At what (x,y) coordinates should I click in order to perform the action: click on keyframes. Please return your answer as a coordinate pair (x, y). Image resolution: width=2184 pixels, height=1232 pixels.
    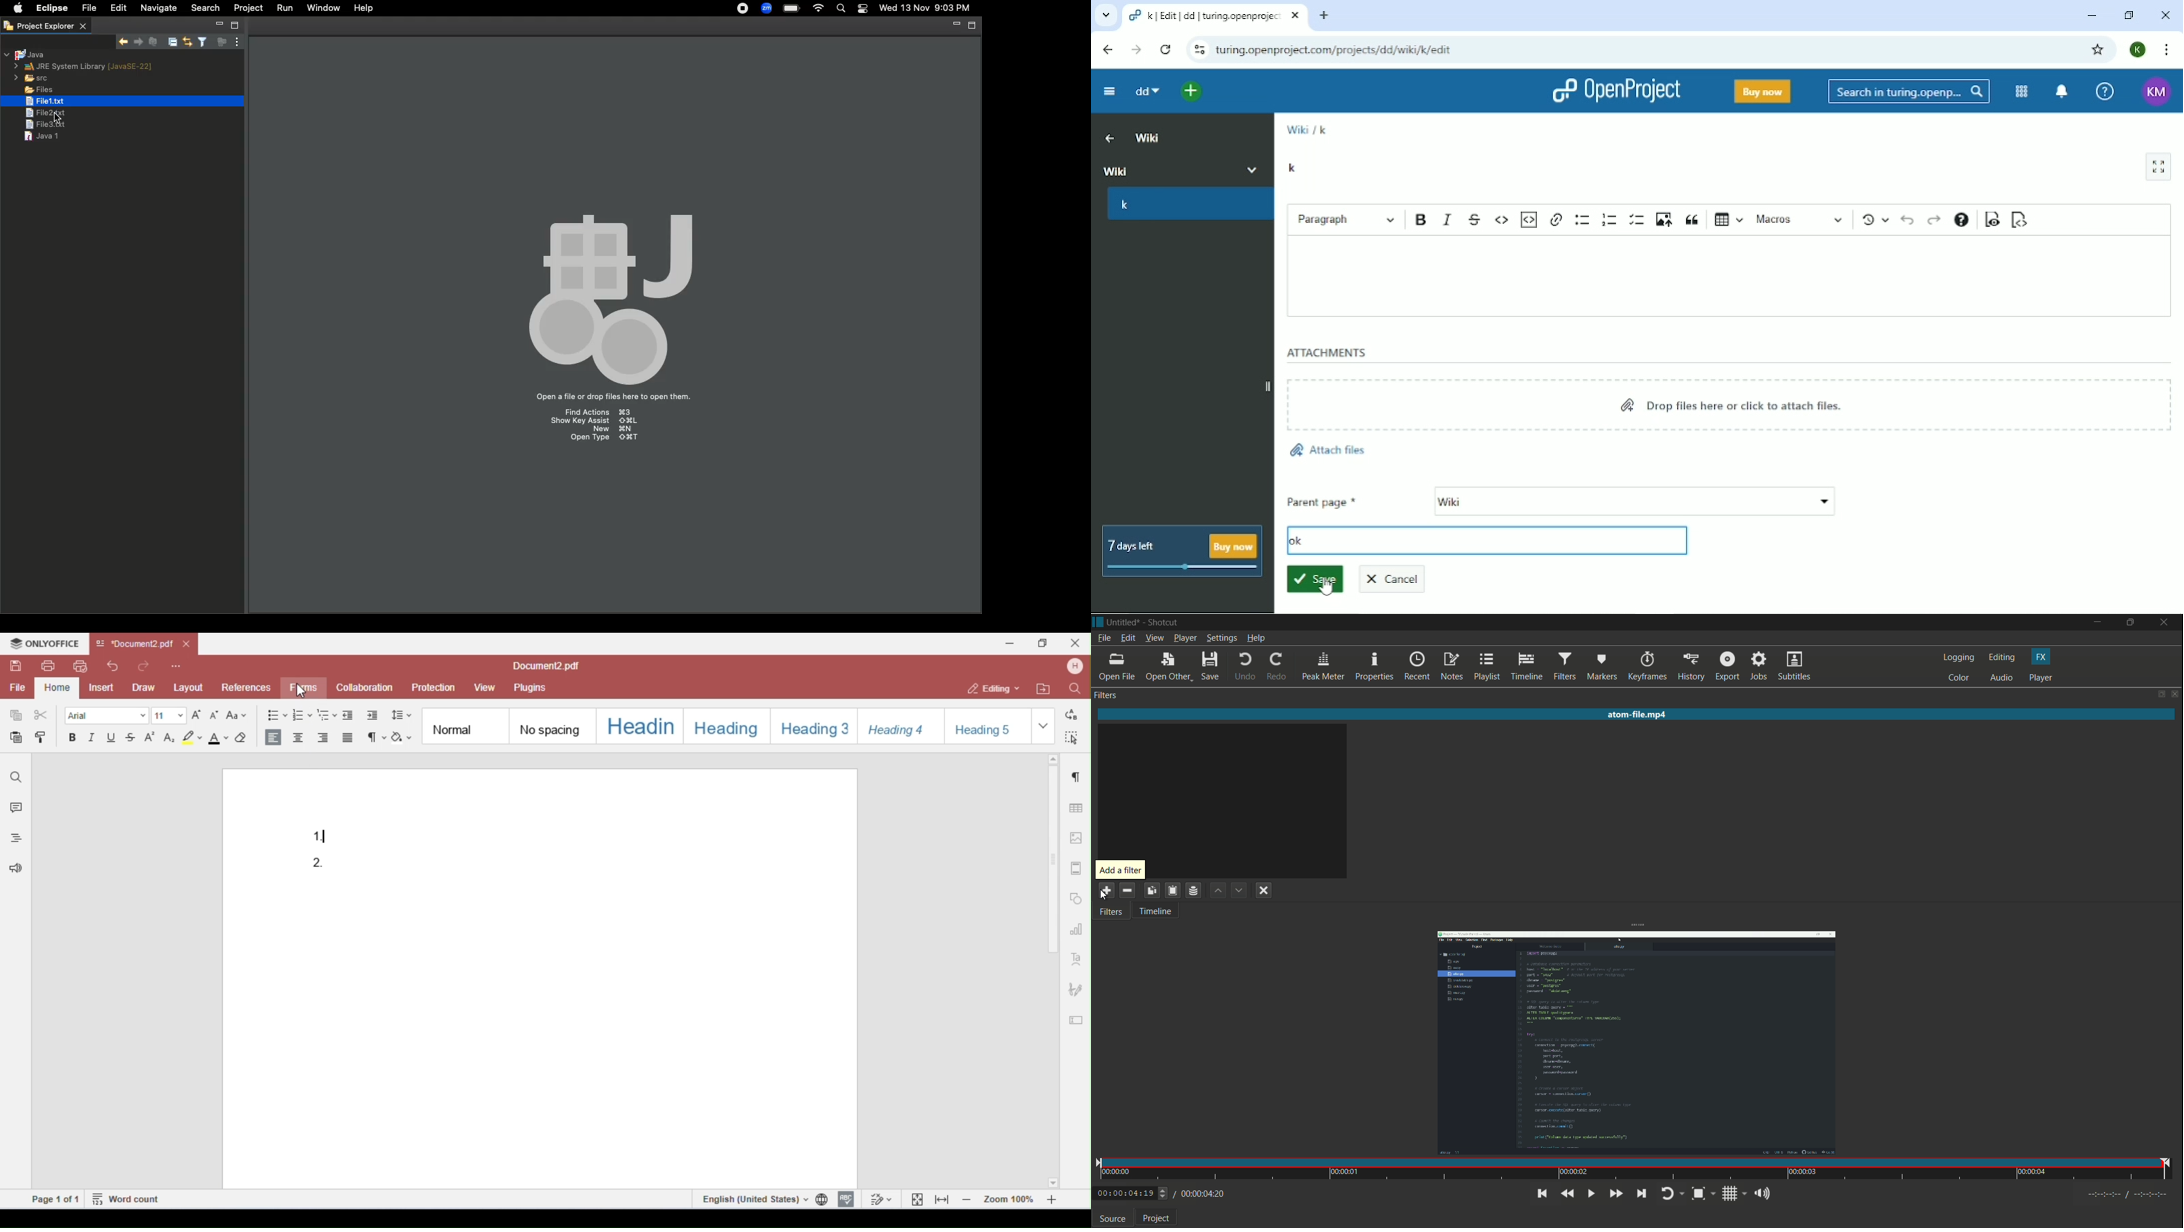
    Looking at the image, I should click on (1648, 667).